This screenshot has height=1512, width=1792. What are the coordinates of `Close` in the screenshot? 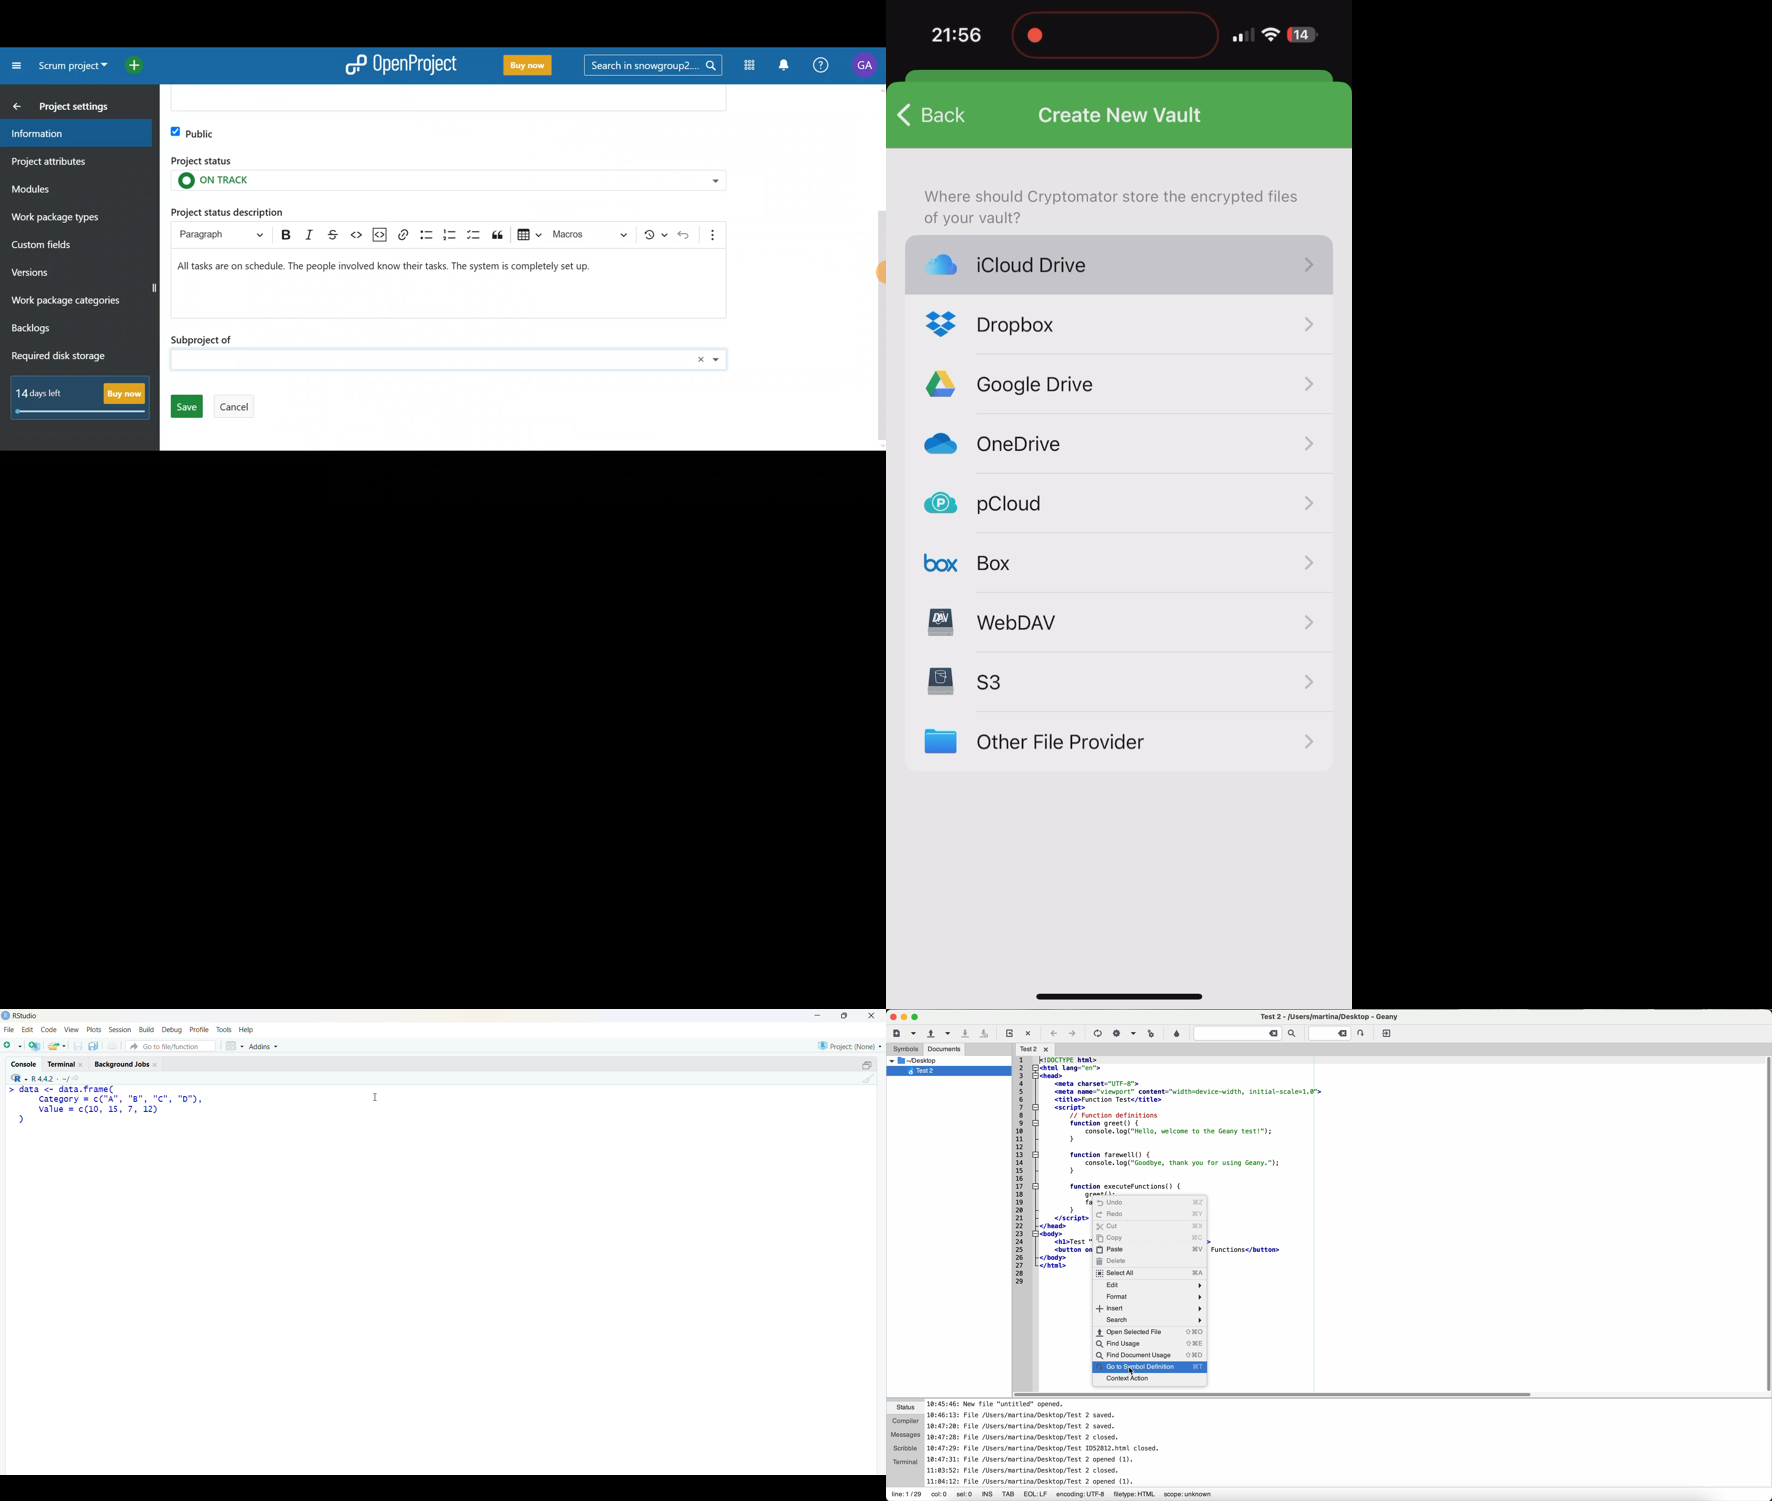 It's located at (870, 1015).